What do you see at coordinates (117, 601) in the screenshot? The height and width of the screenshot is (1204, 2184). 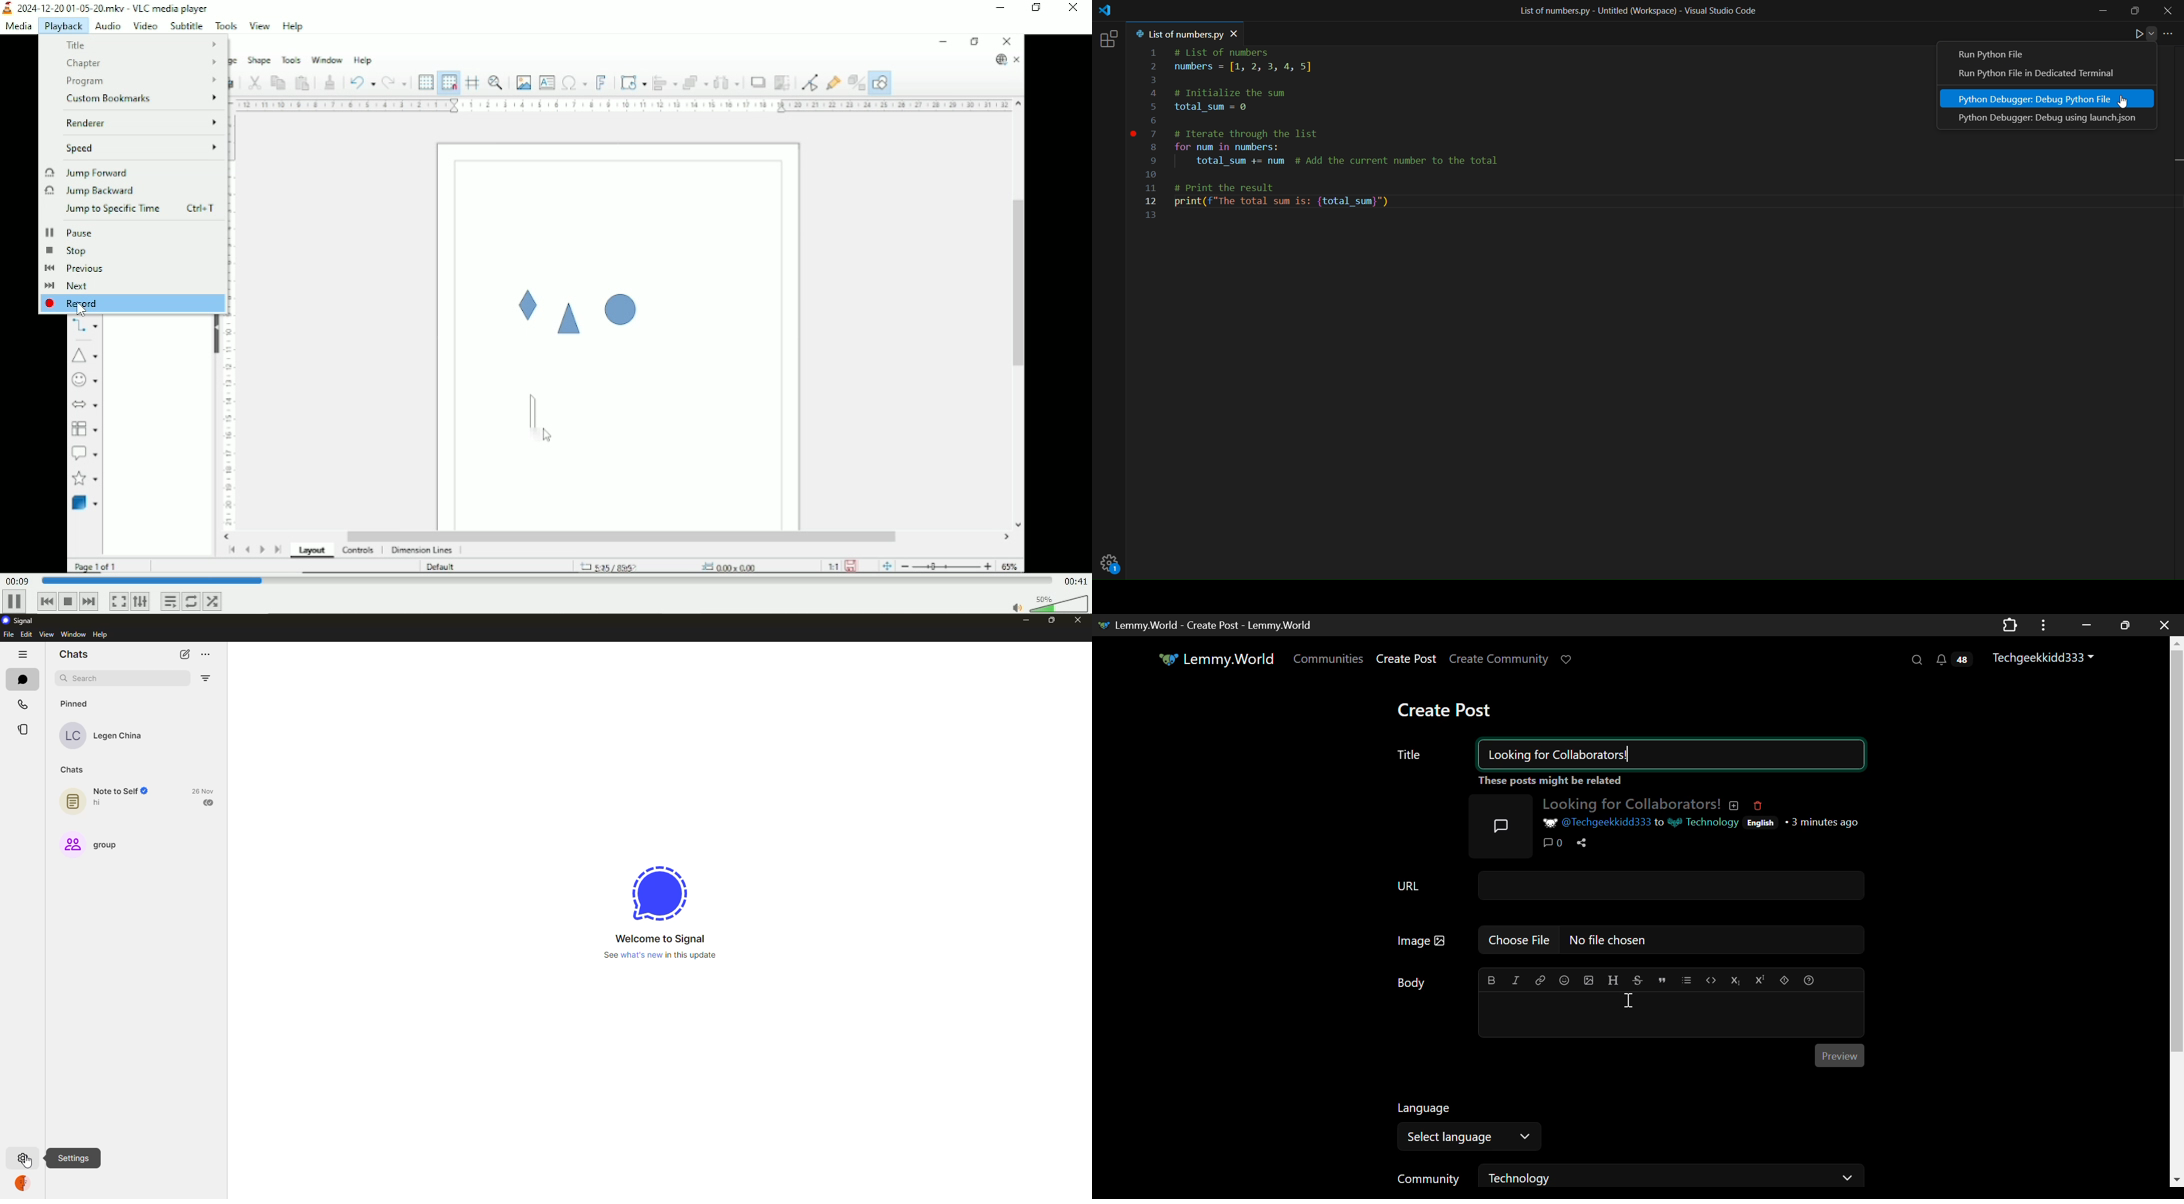 I see `Toggle video in fullscreen` at bounding box center [117, 601].